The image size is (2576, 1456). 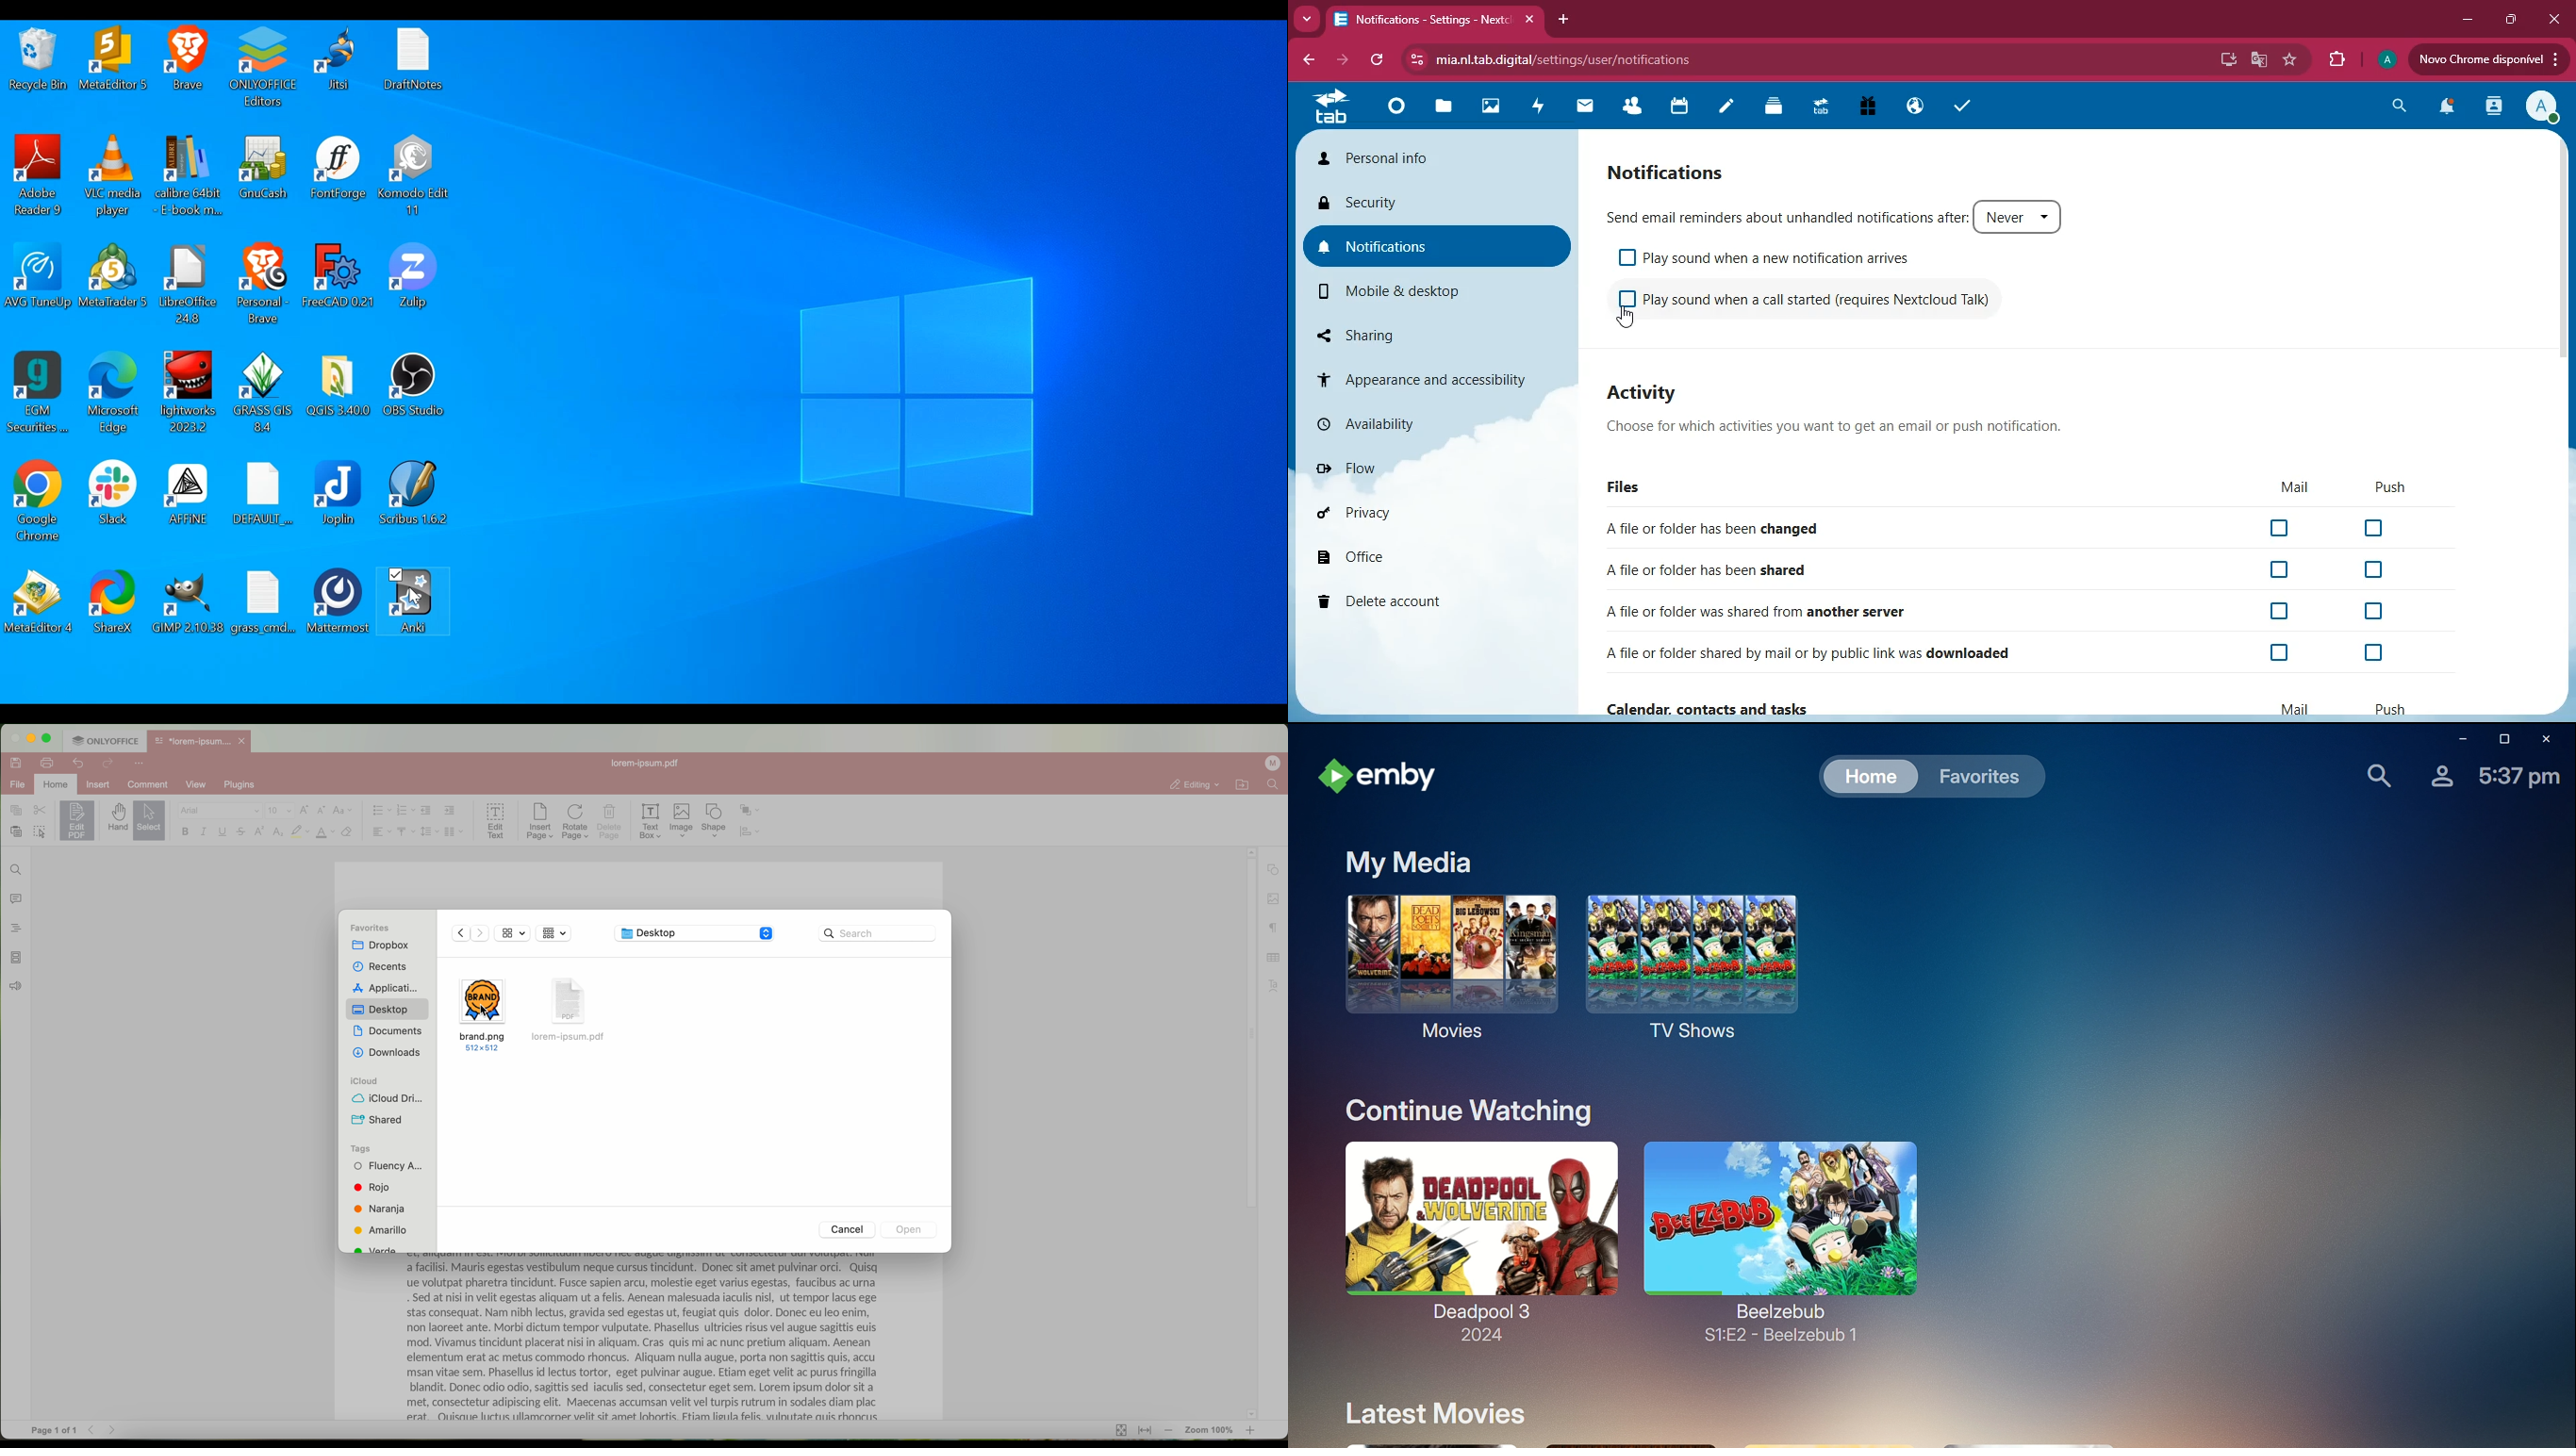 What do you see at coordinates (2281, 610) in the screenshot?
I see `off` at bounding box center [2281, 610].